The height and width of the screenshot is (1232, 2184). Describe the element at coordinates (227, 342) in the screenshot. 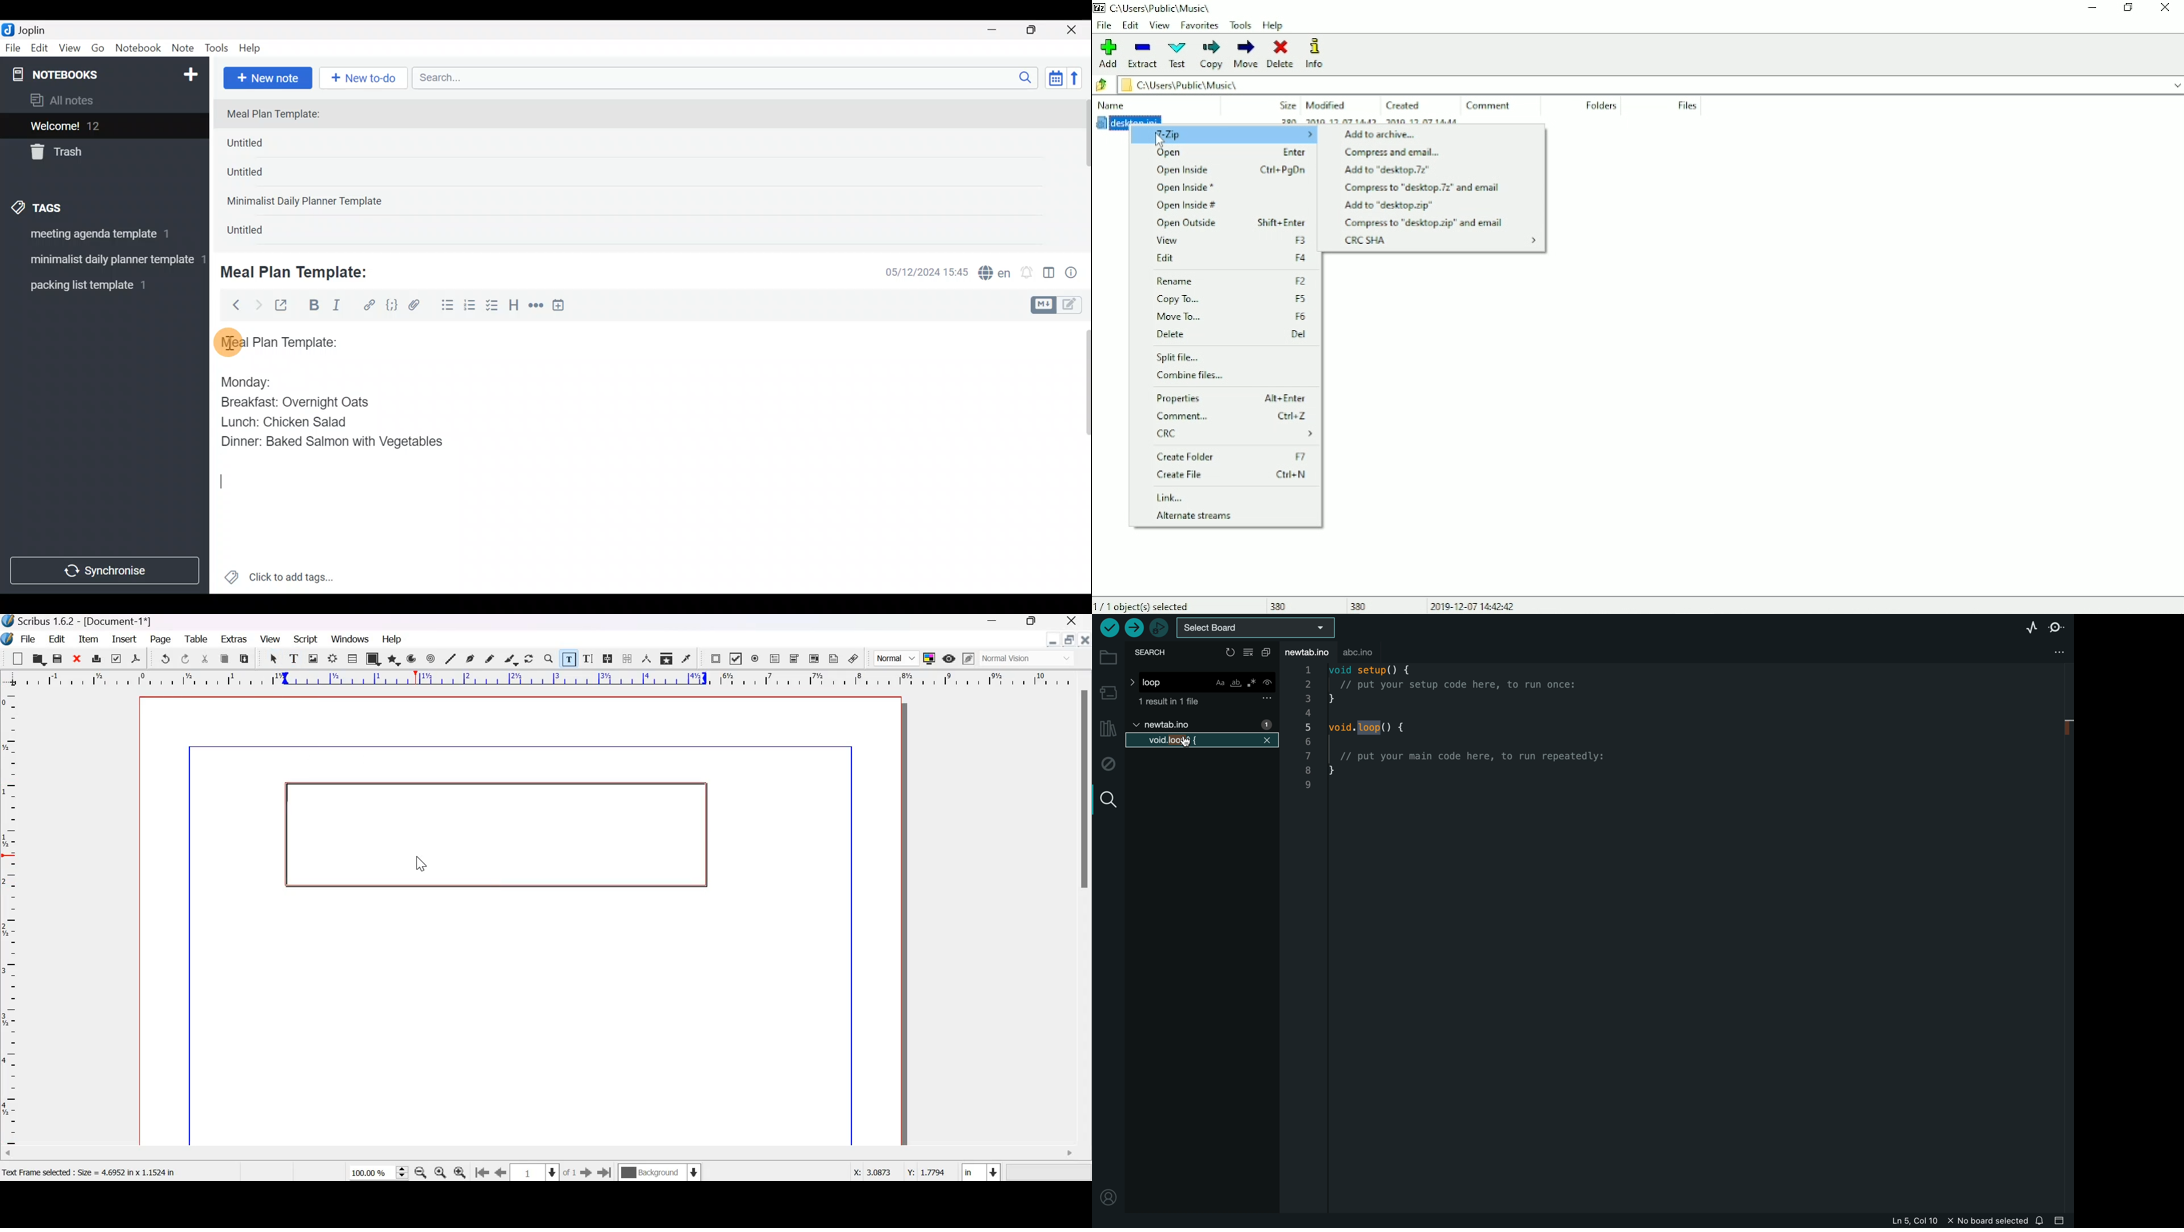

I see `cursor` at that location.